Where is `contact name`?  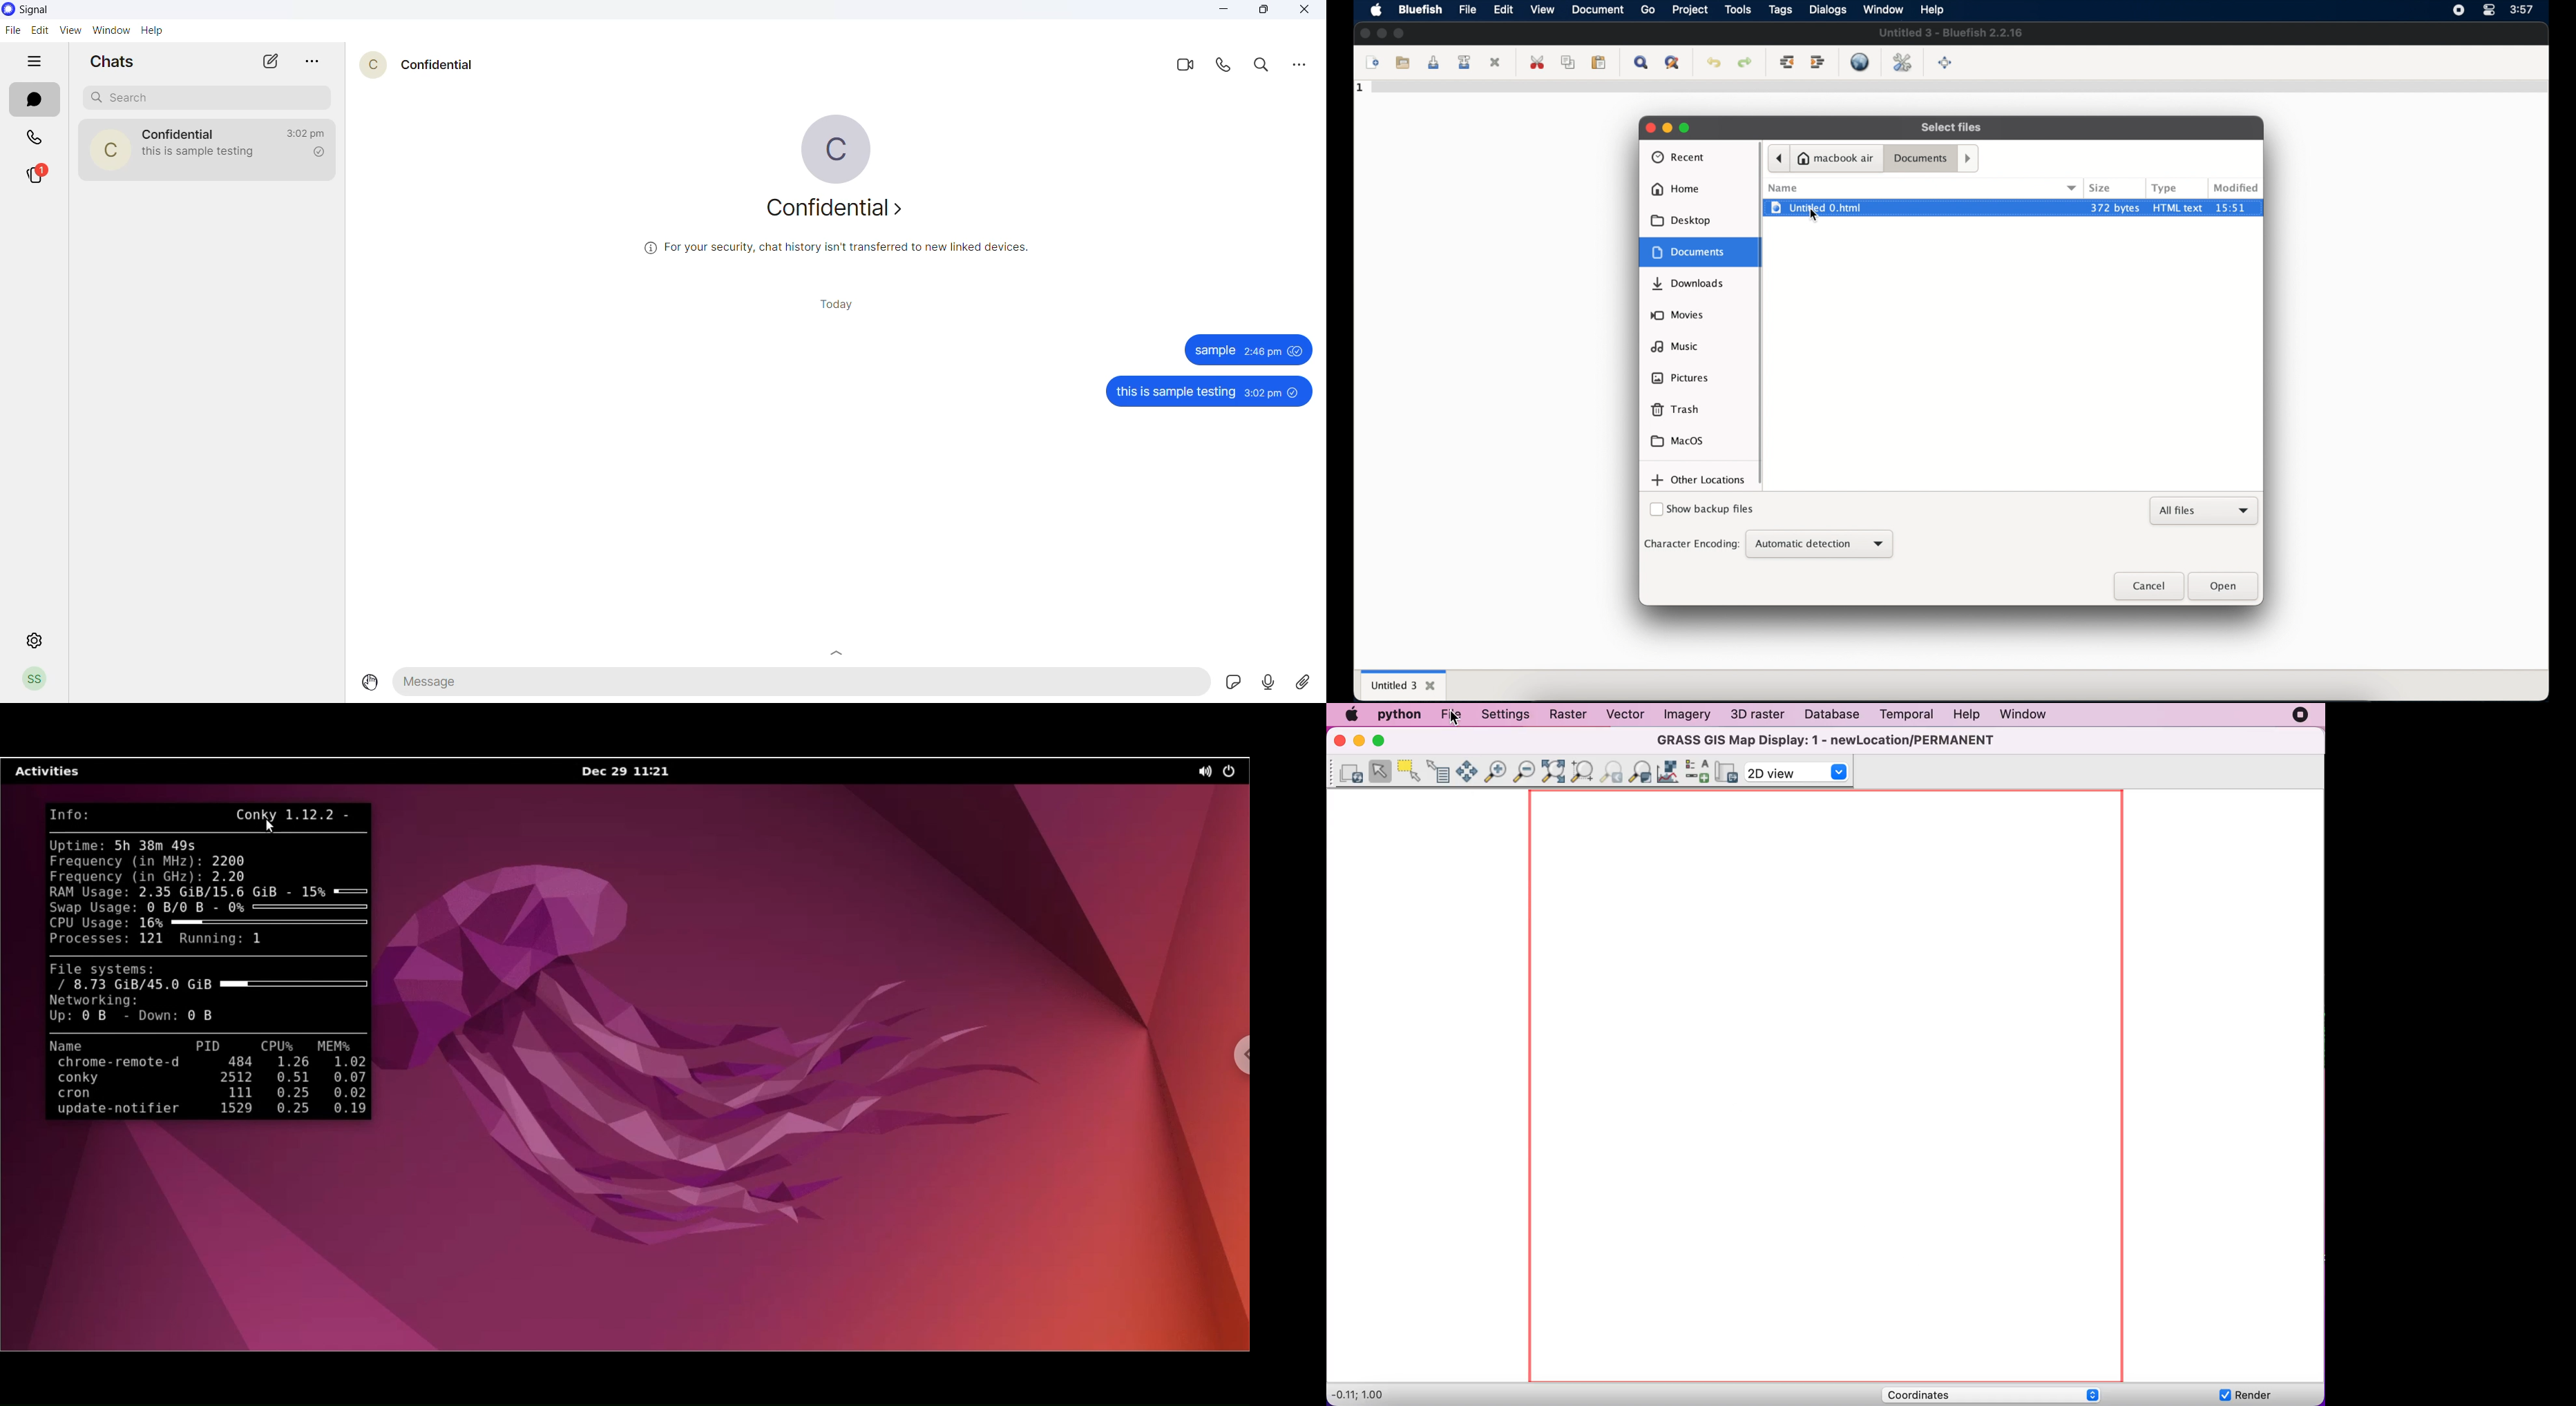 contact name is located at coordinates (179, 133).